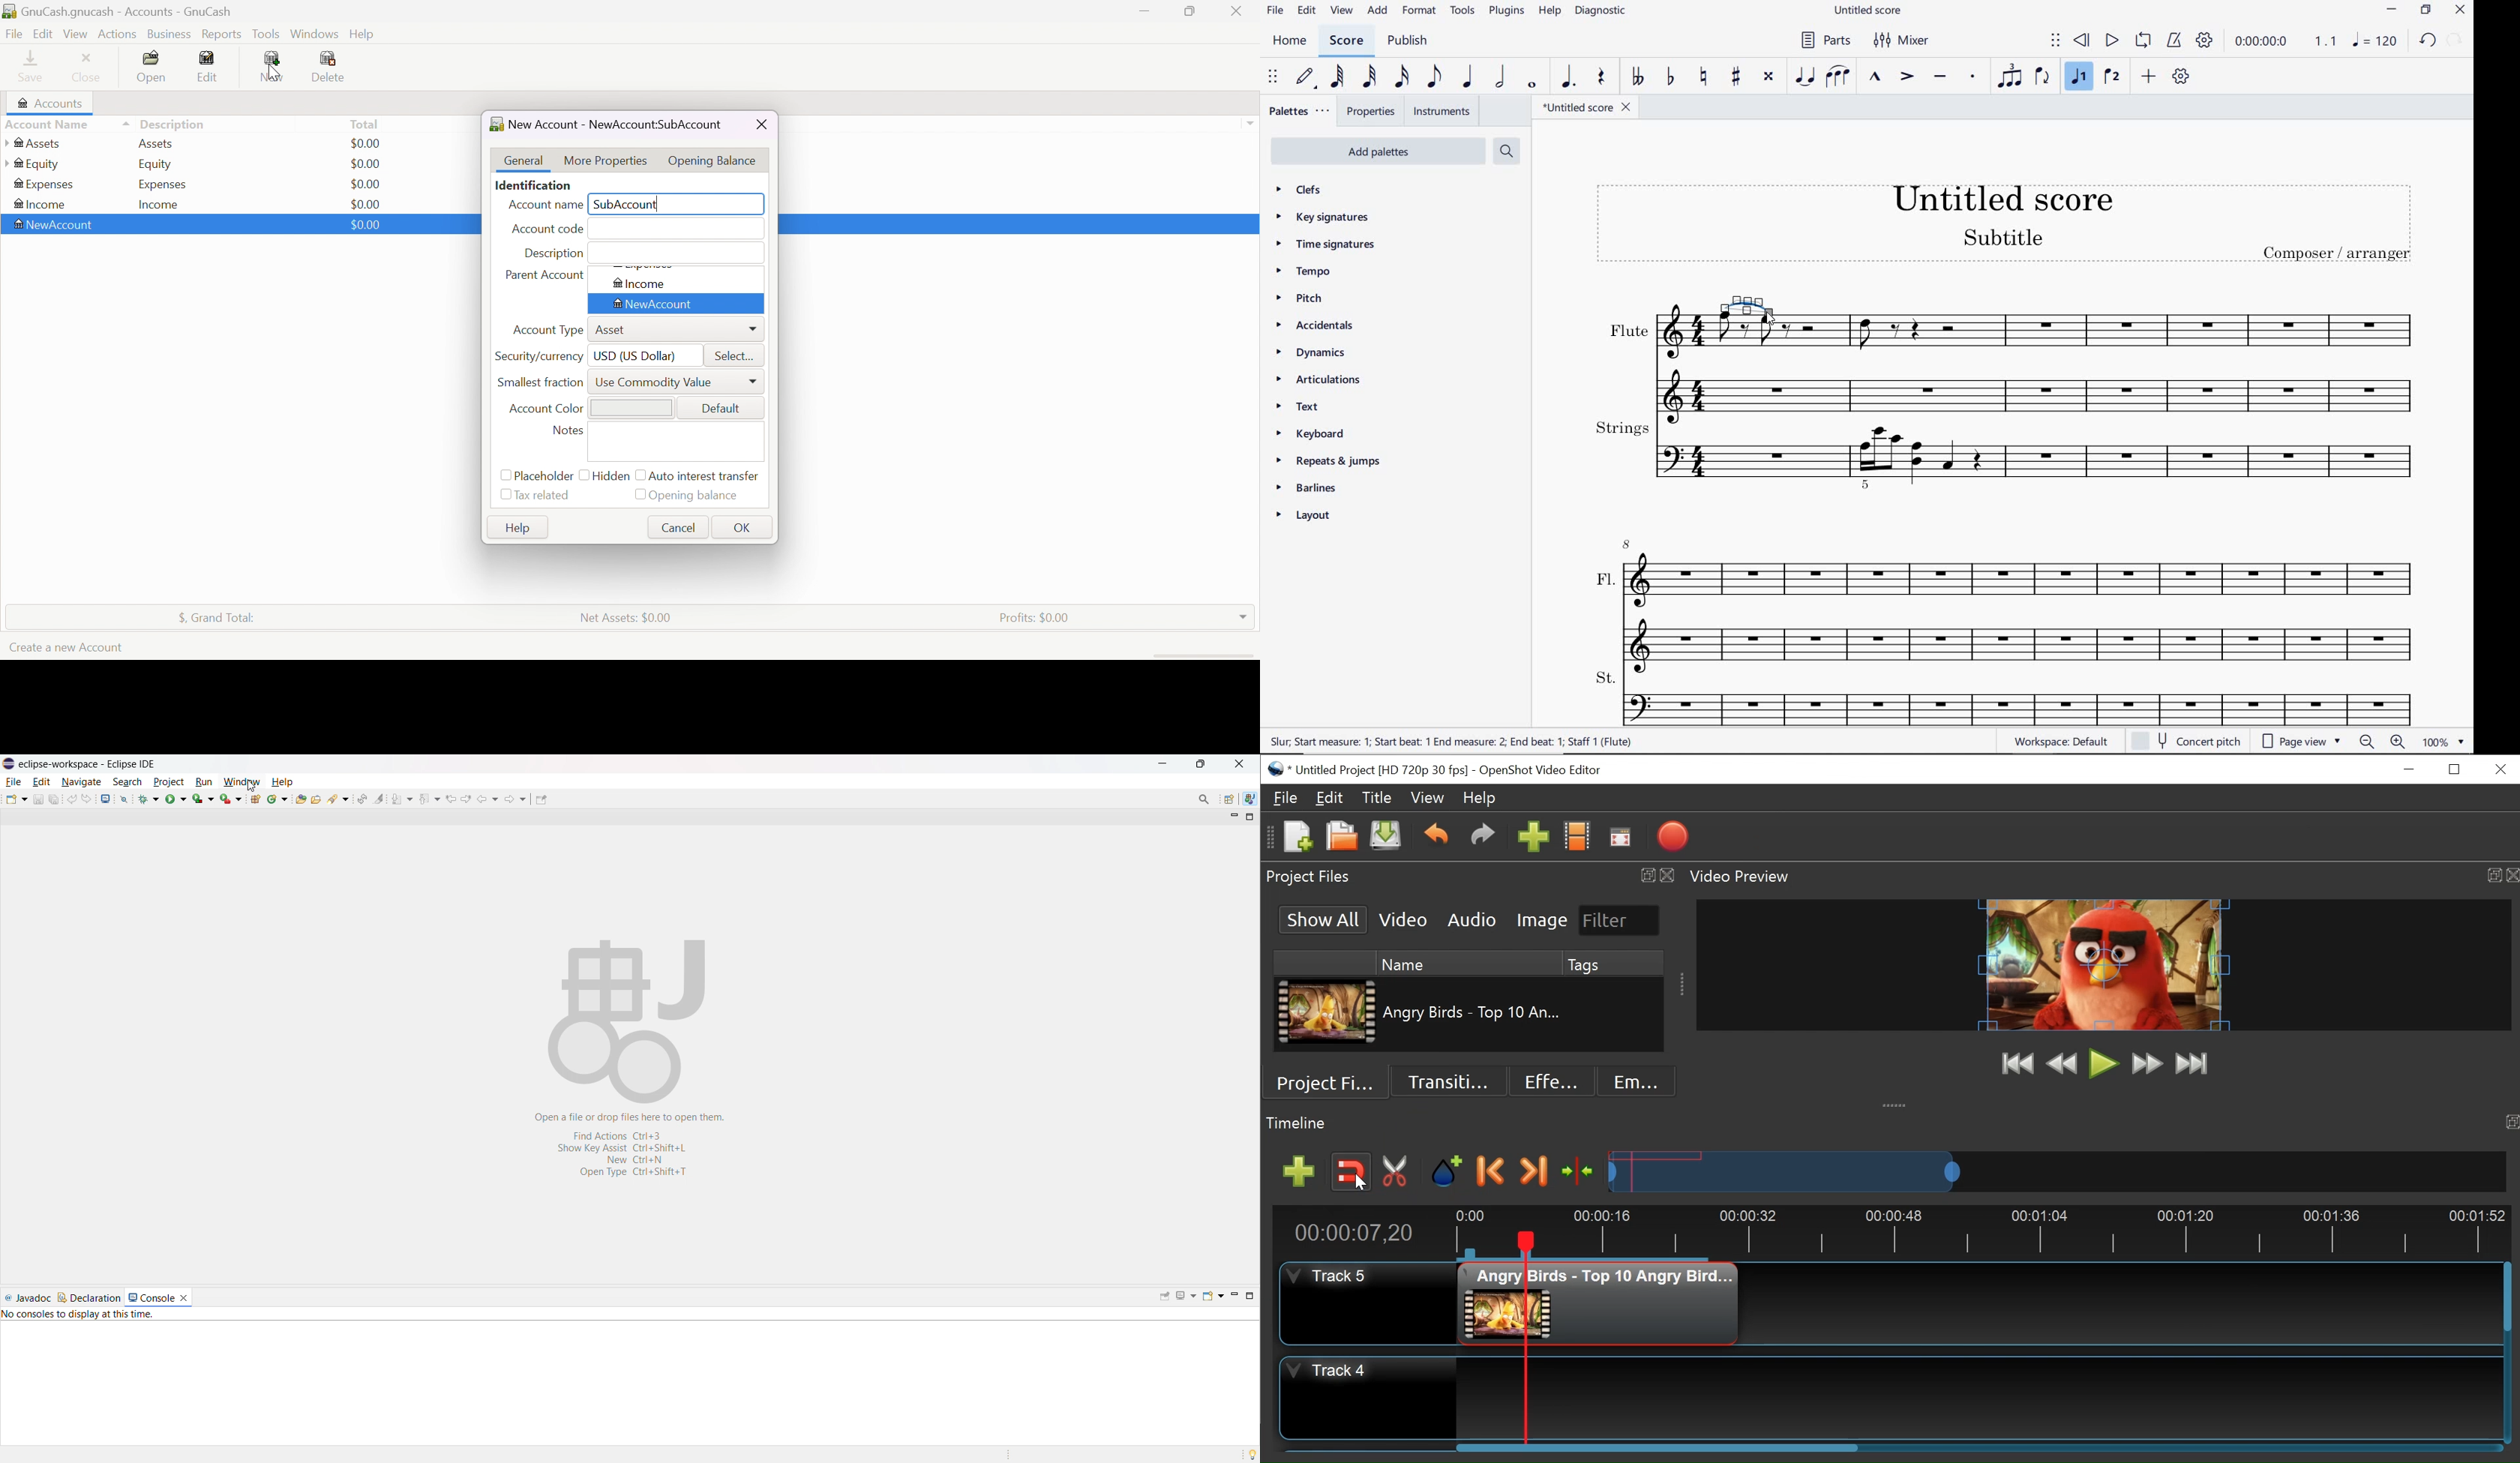 Image resolution: width=2520 pixels, height=1484 pixels. I want to click on clefs, so click(1307, 191).